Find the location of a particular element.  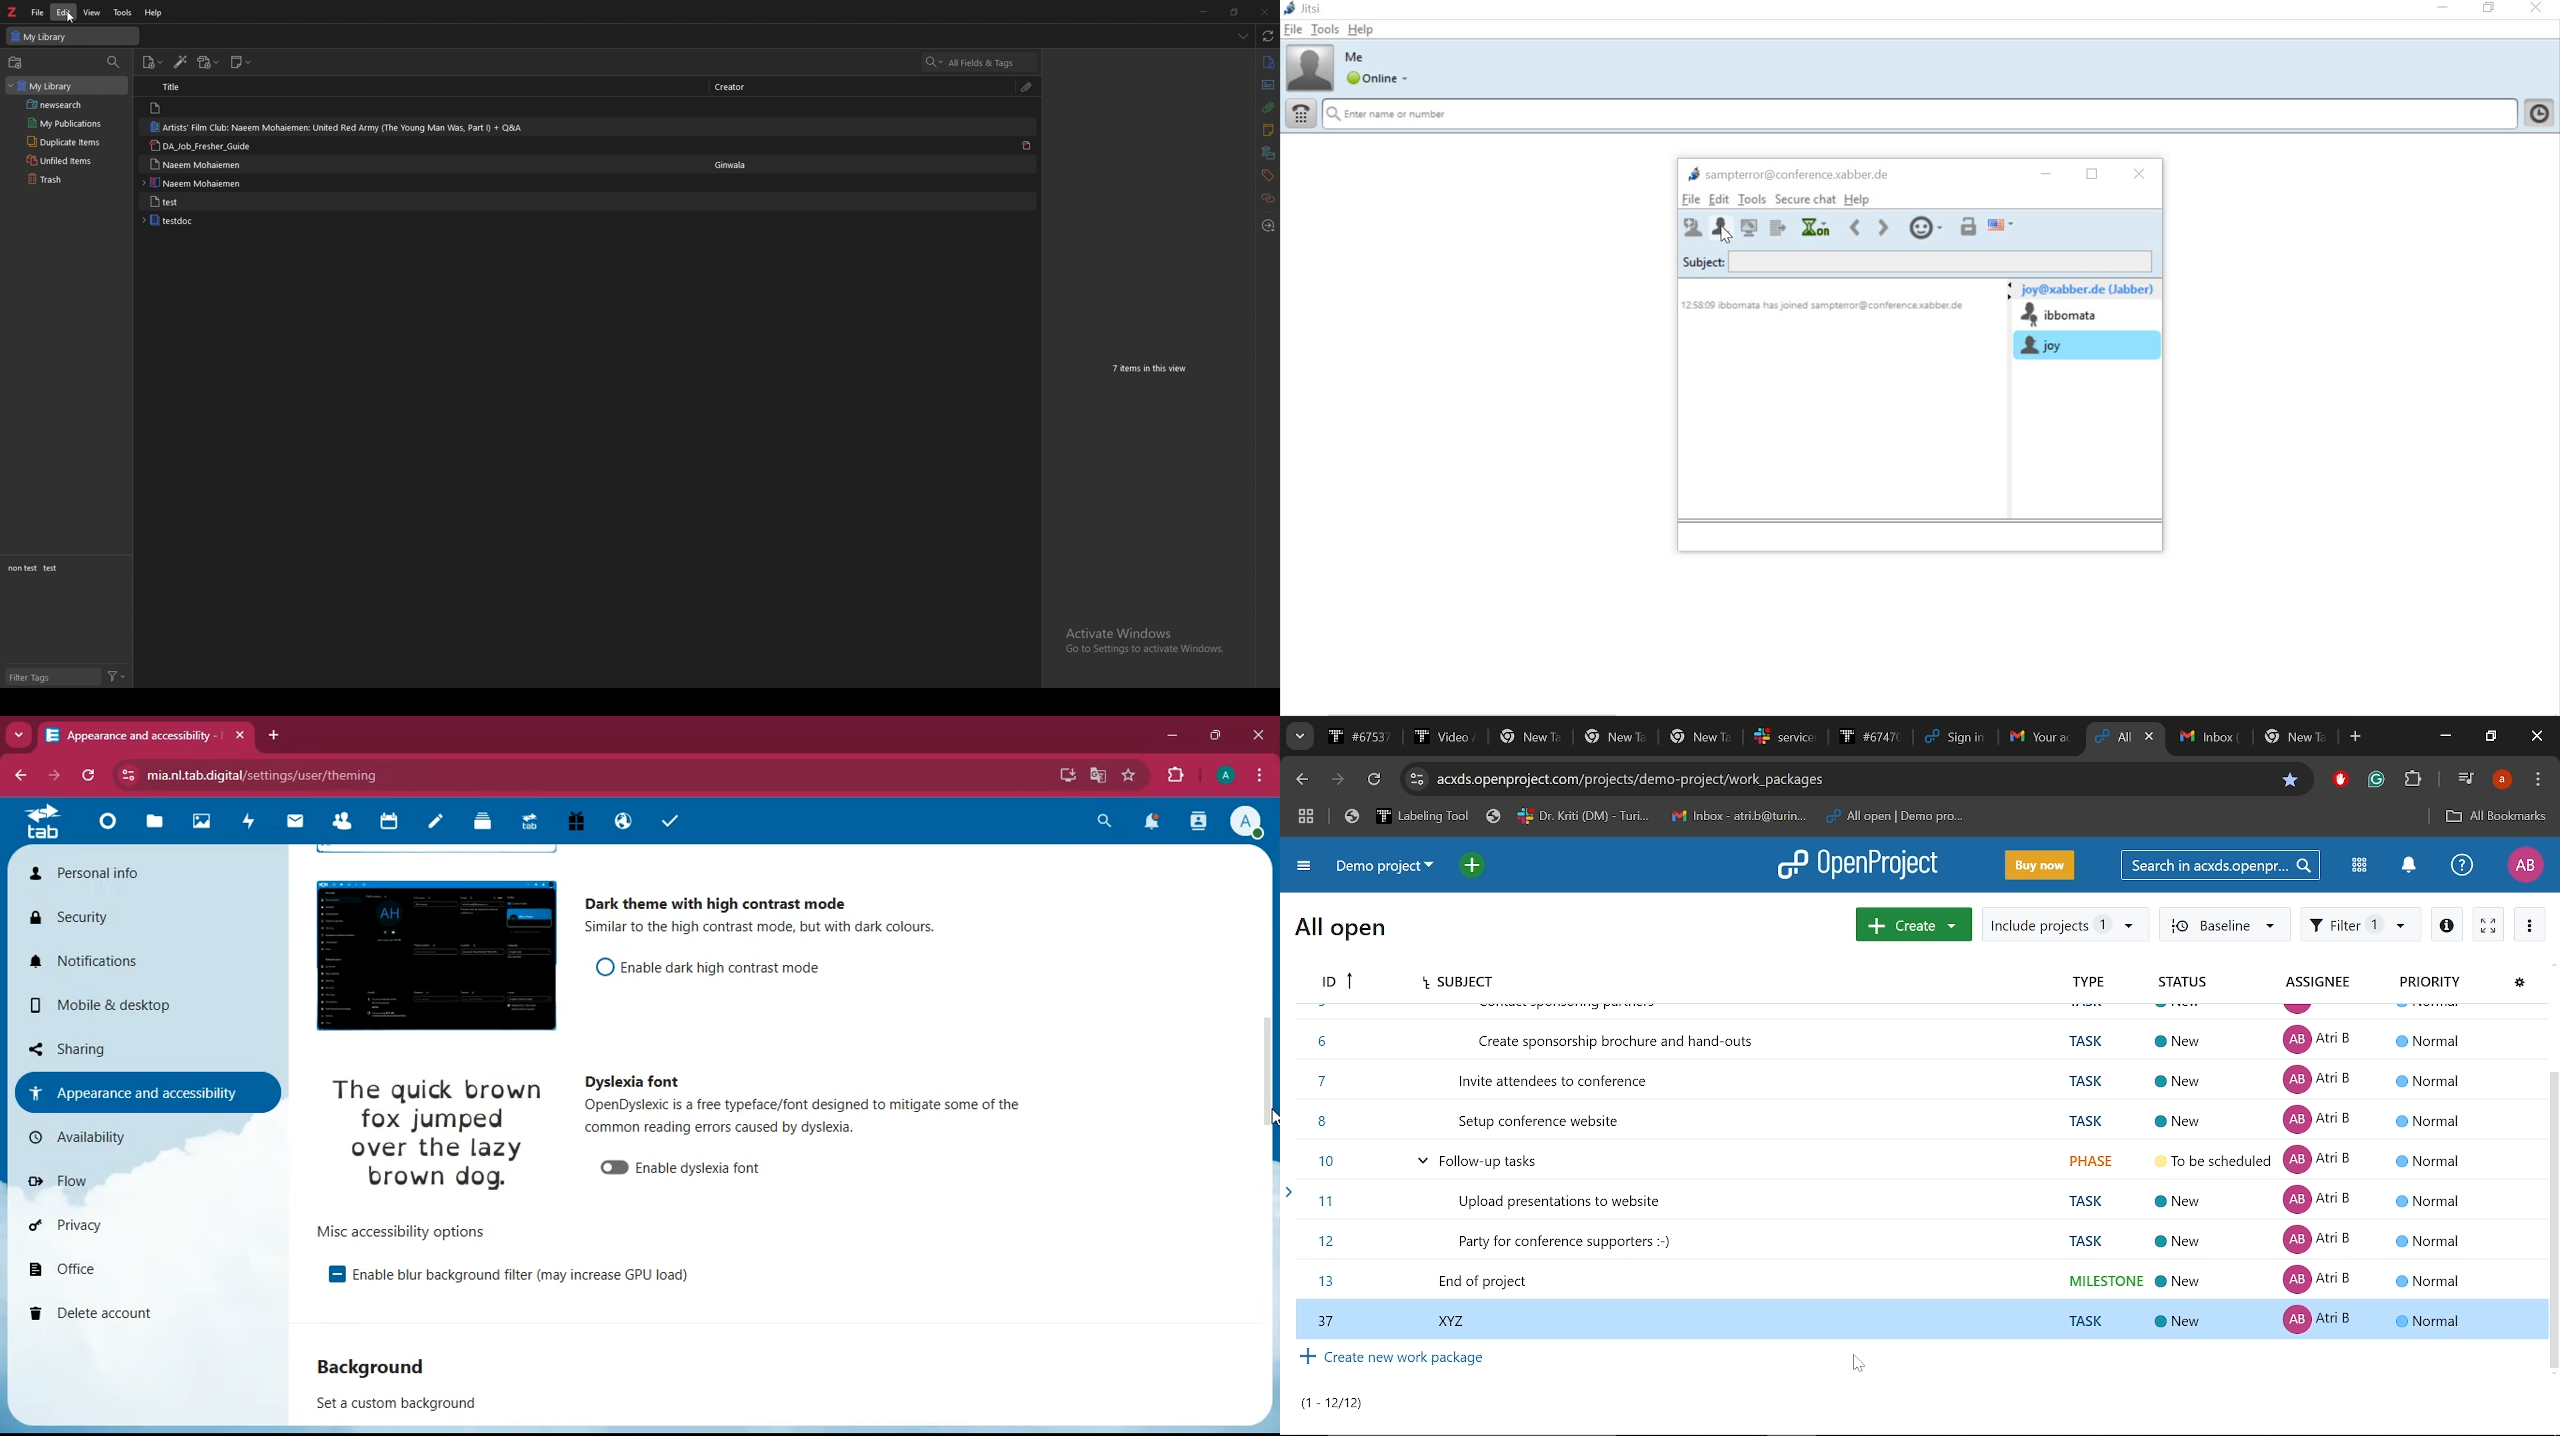

tags is located at coordinates (1266, 175).